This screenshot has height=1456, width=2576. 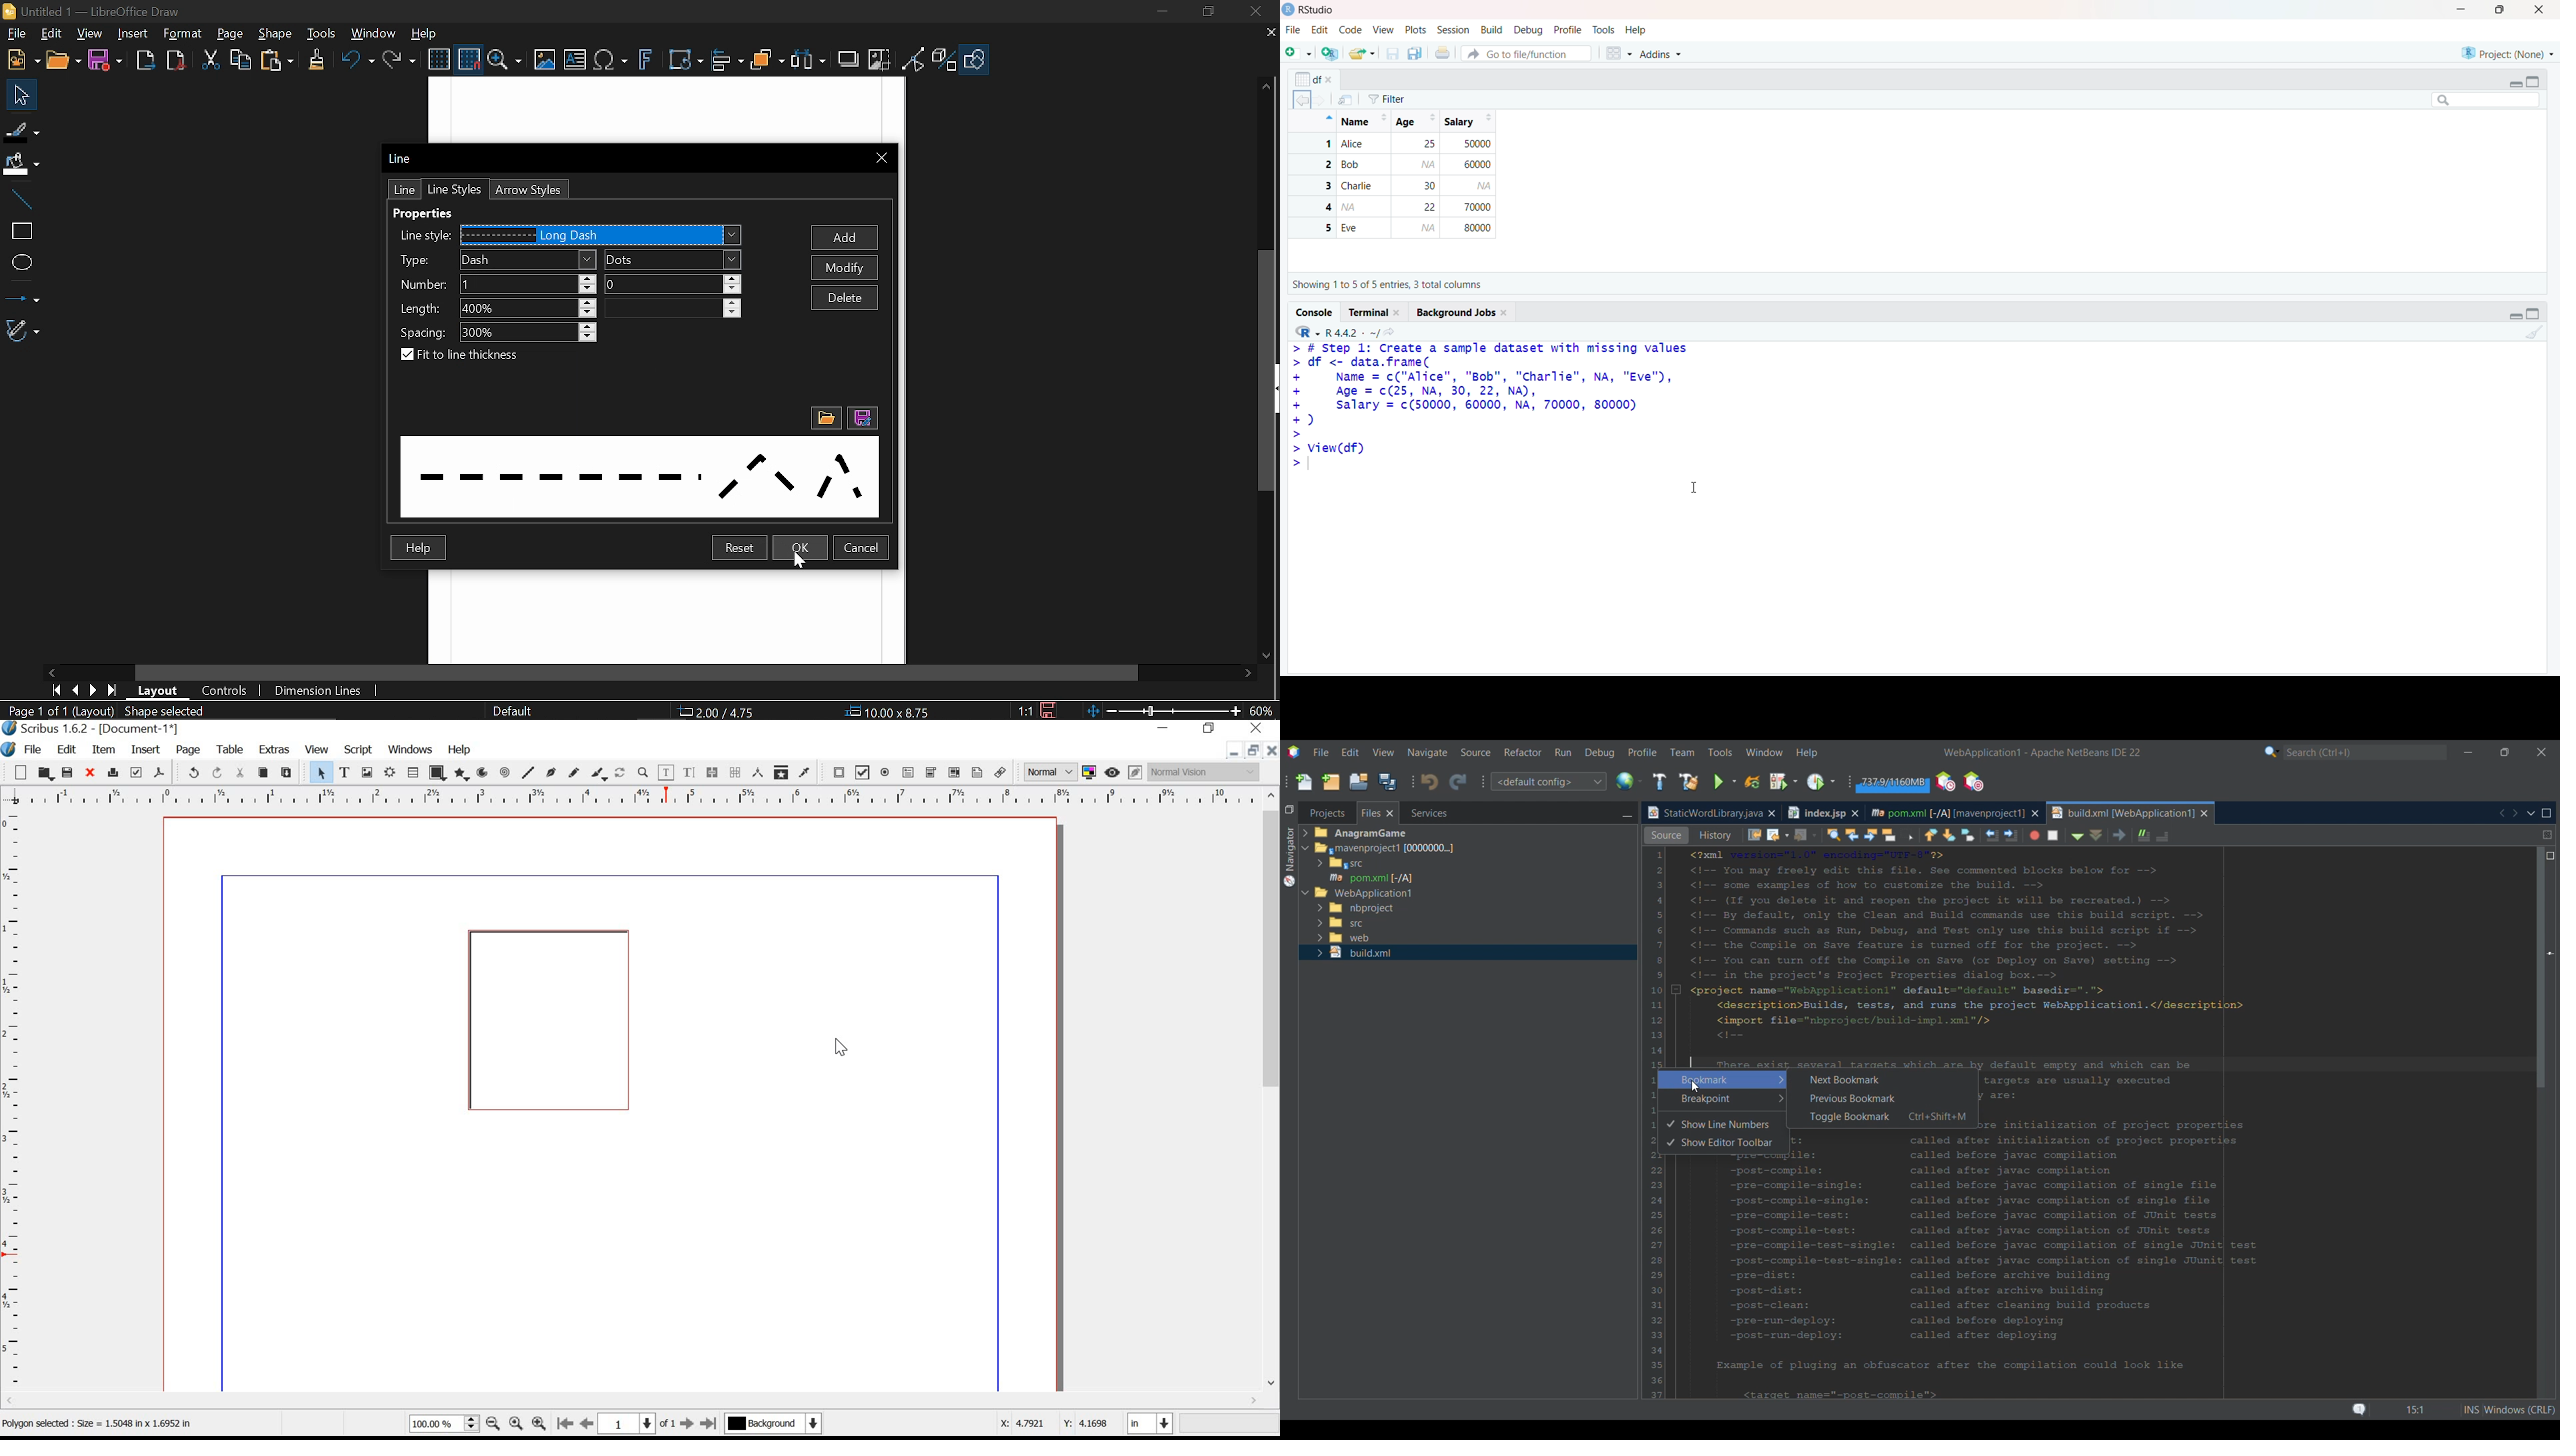 I want to click on edit text with story editor, so click(x=688, y=771).